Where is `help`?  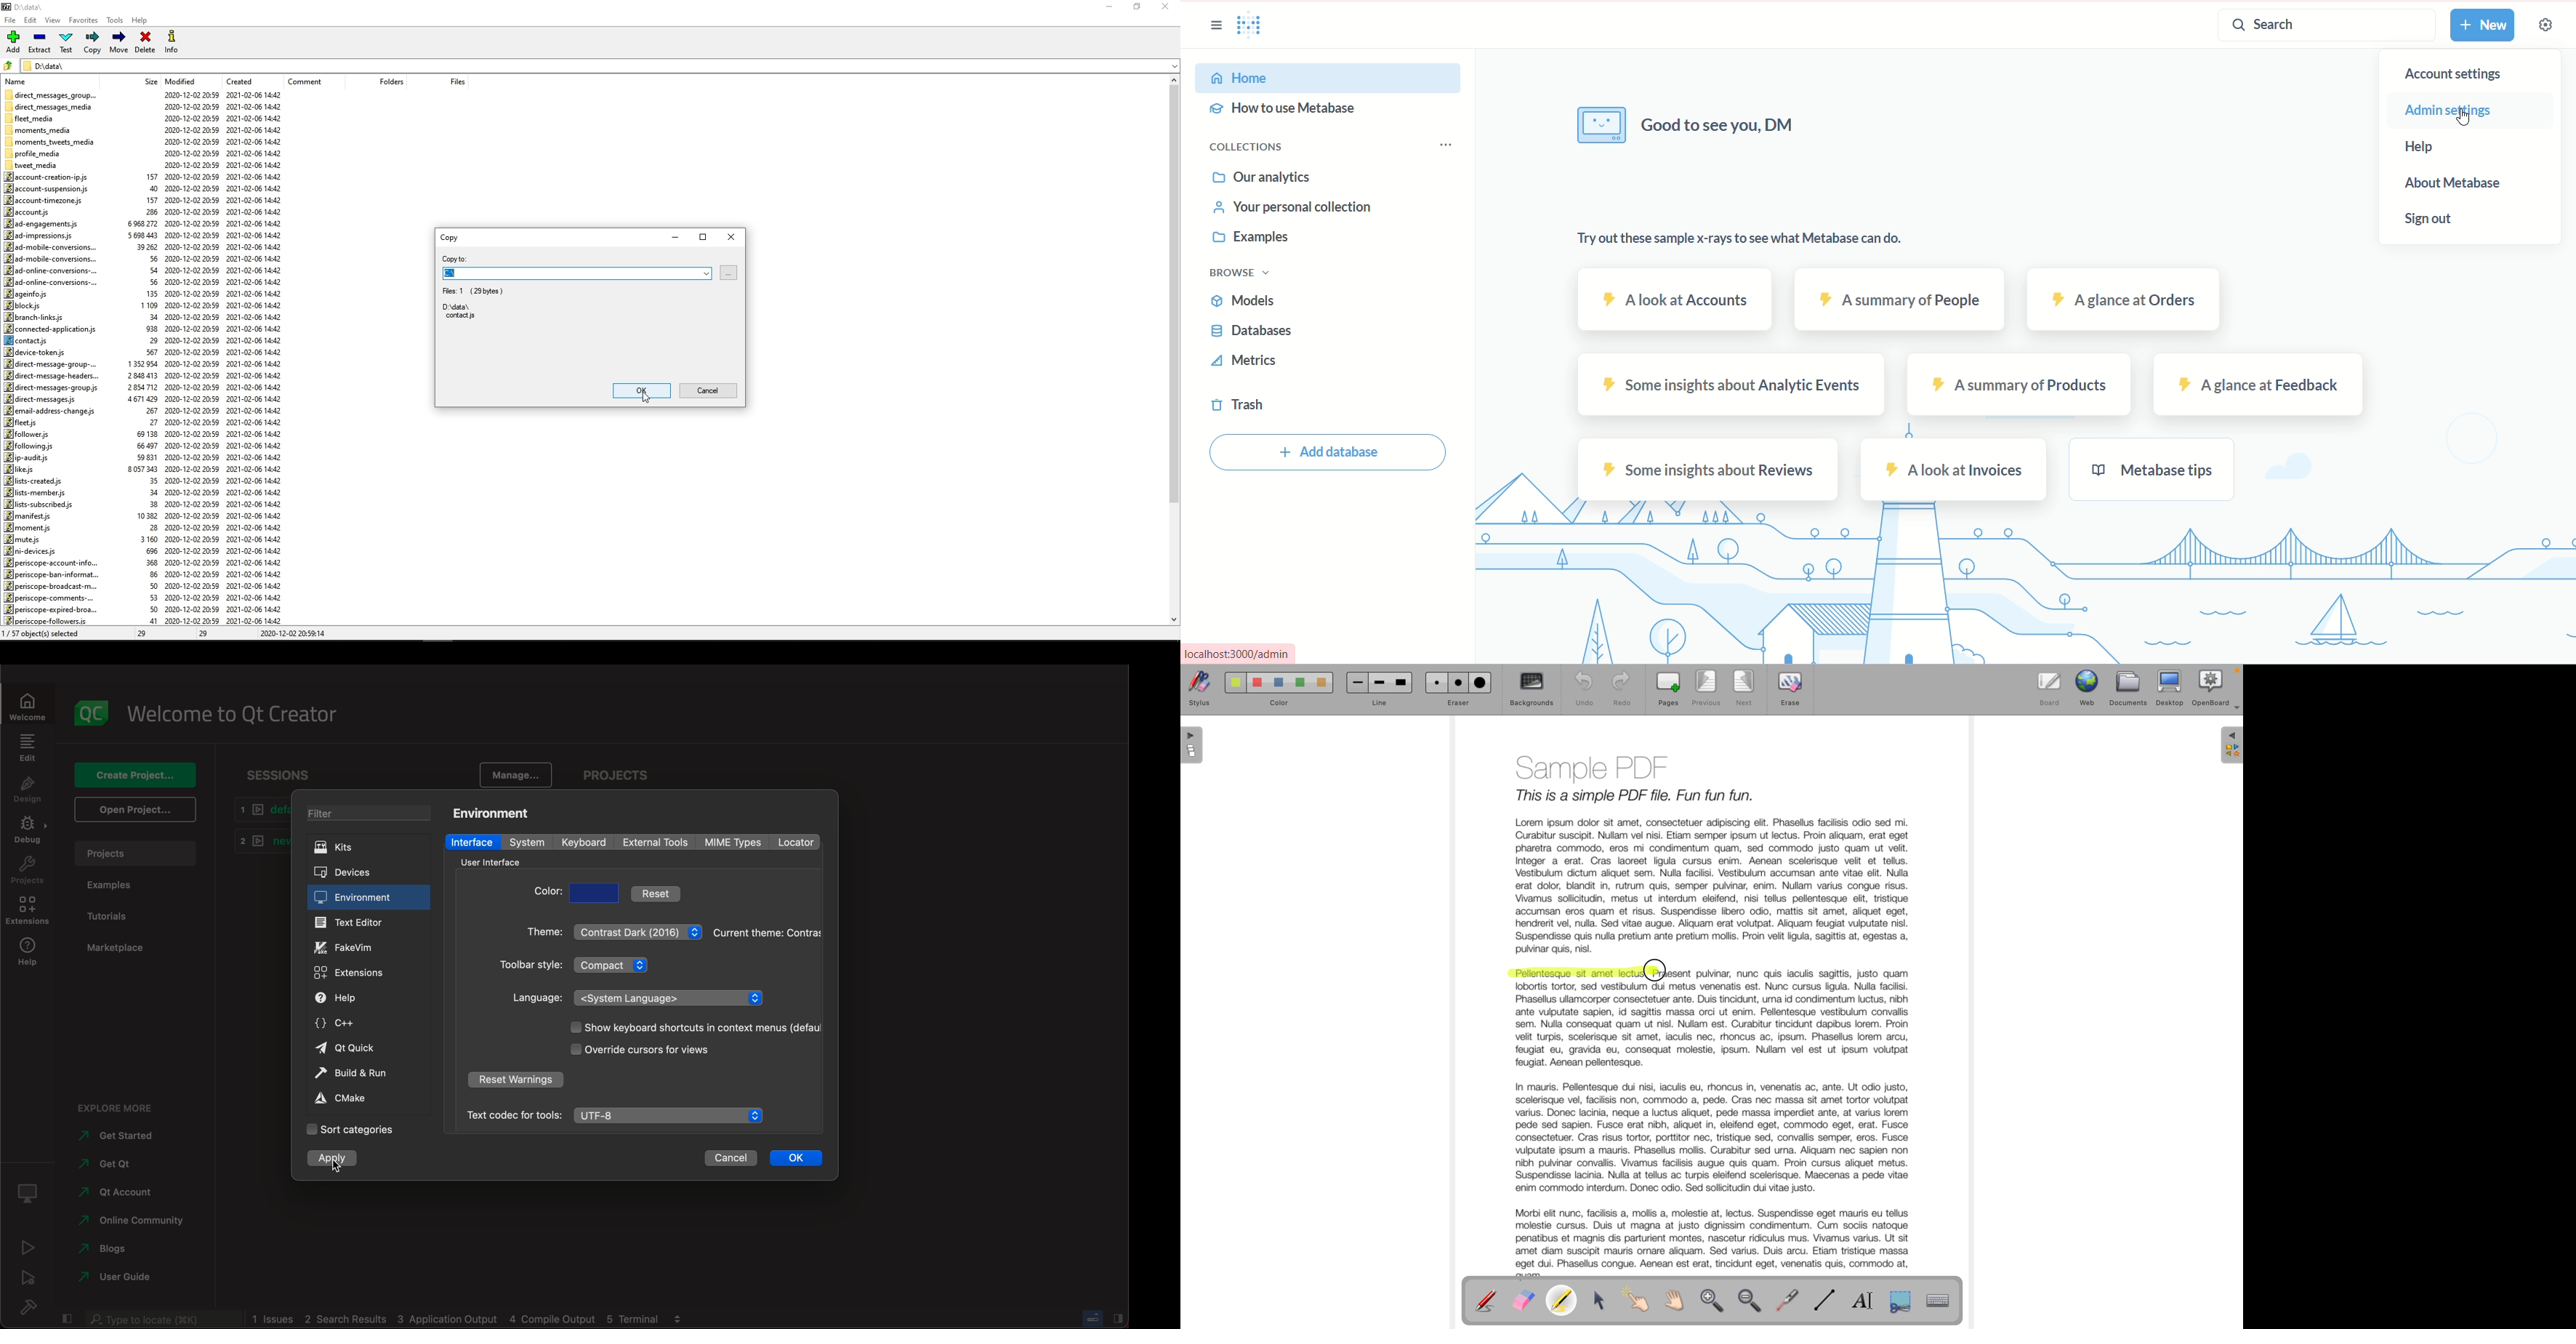 help is located at coordinates (2430, 148).